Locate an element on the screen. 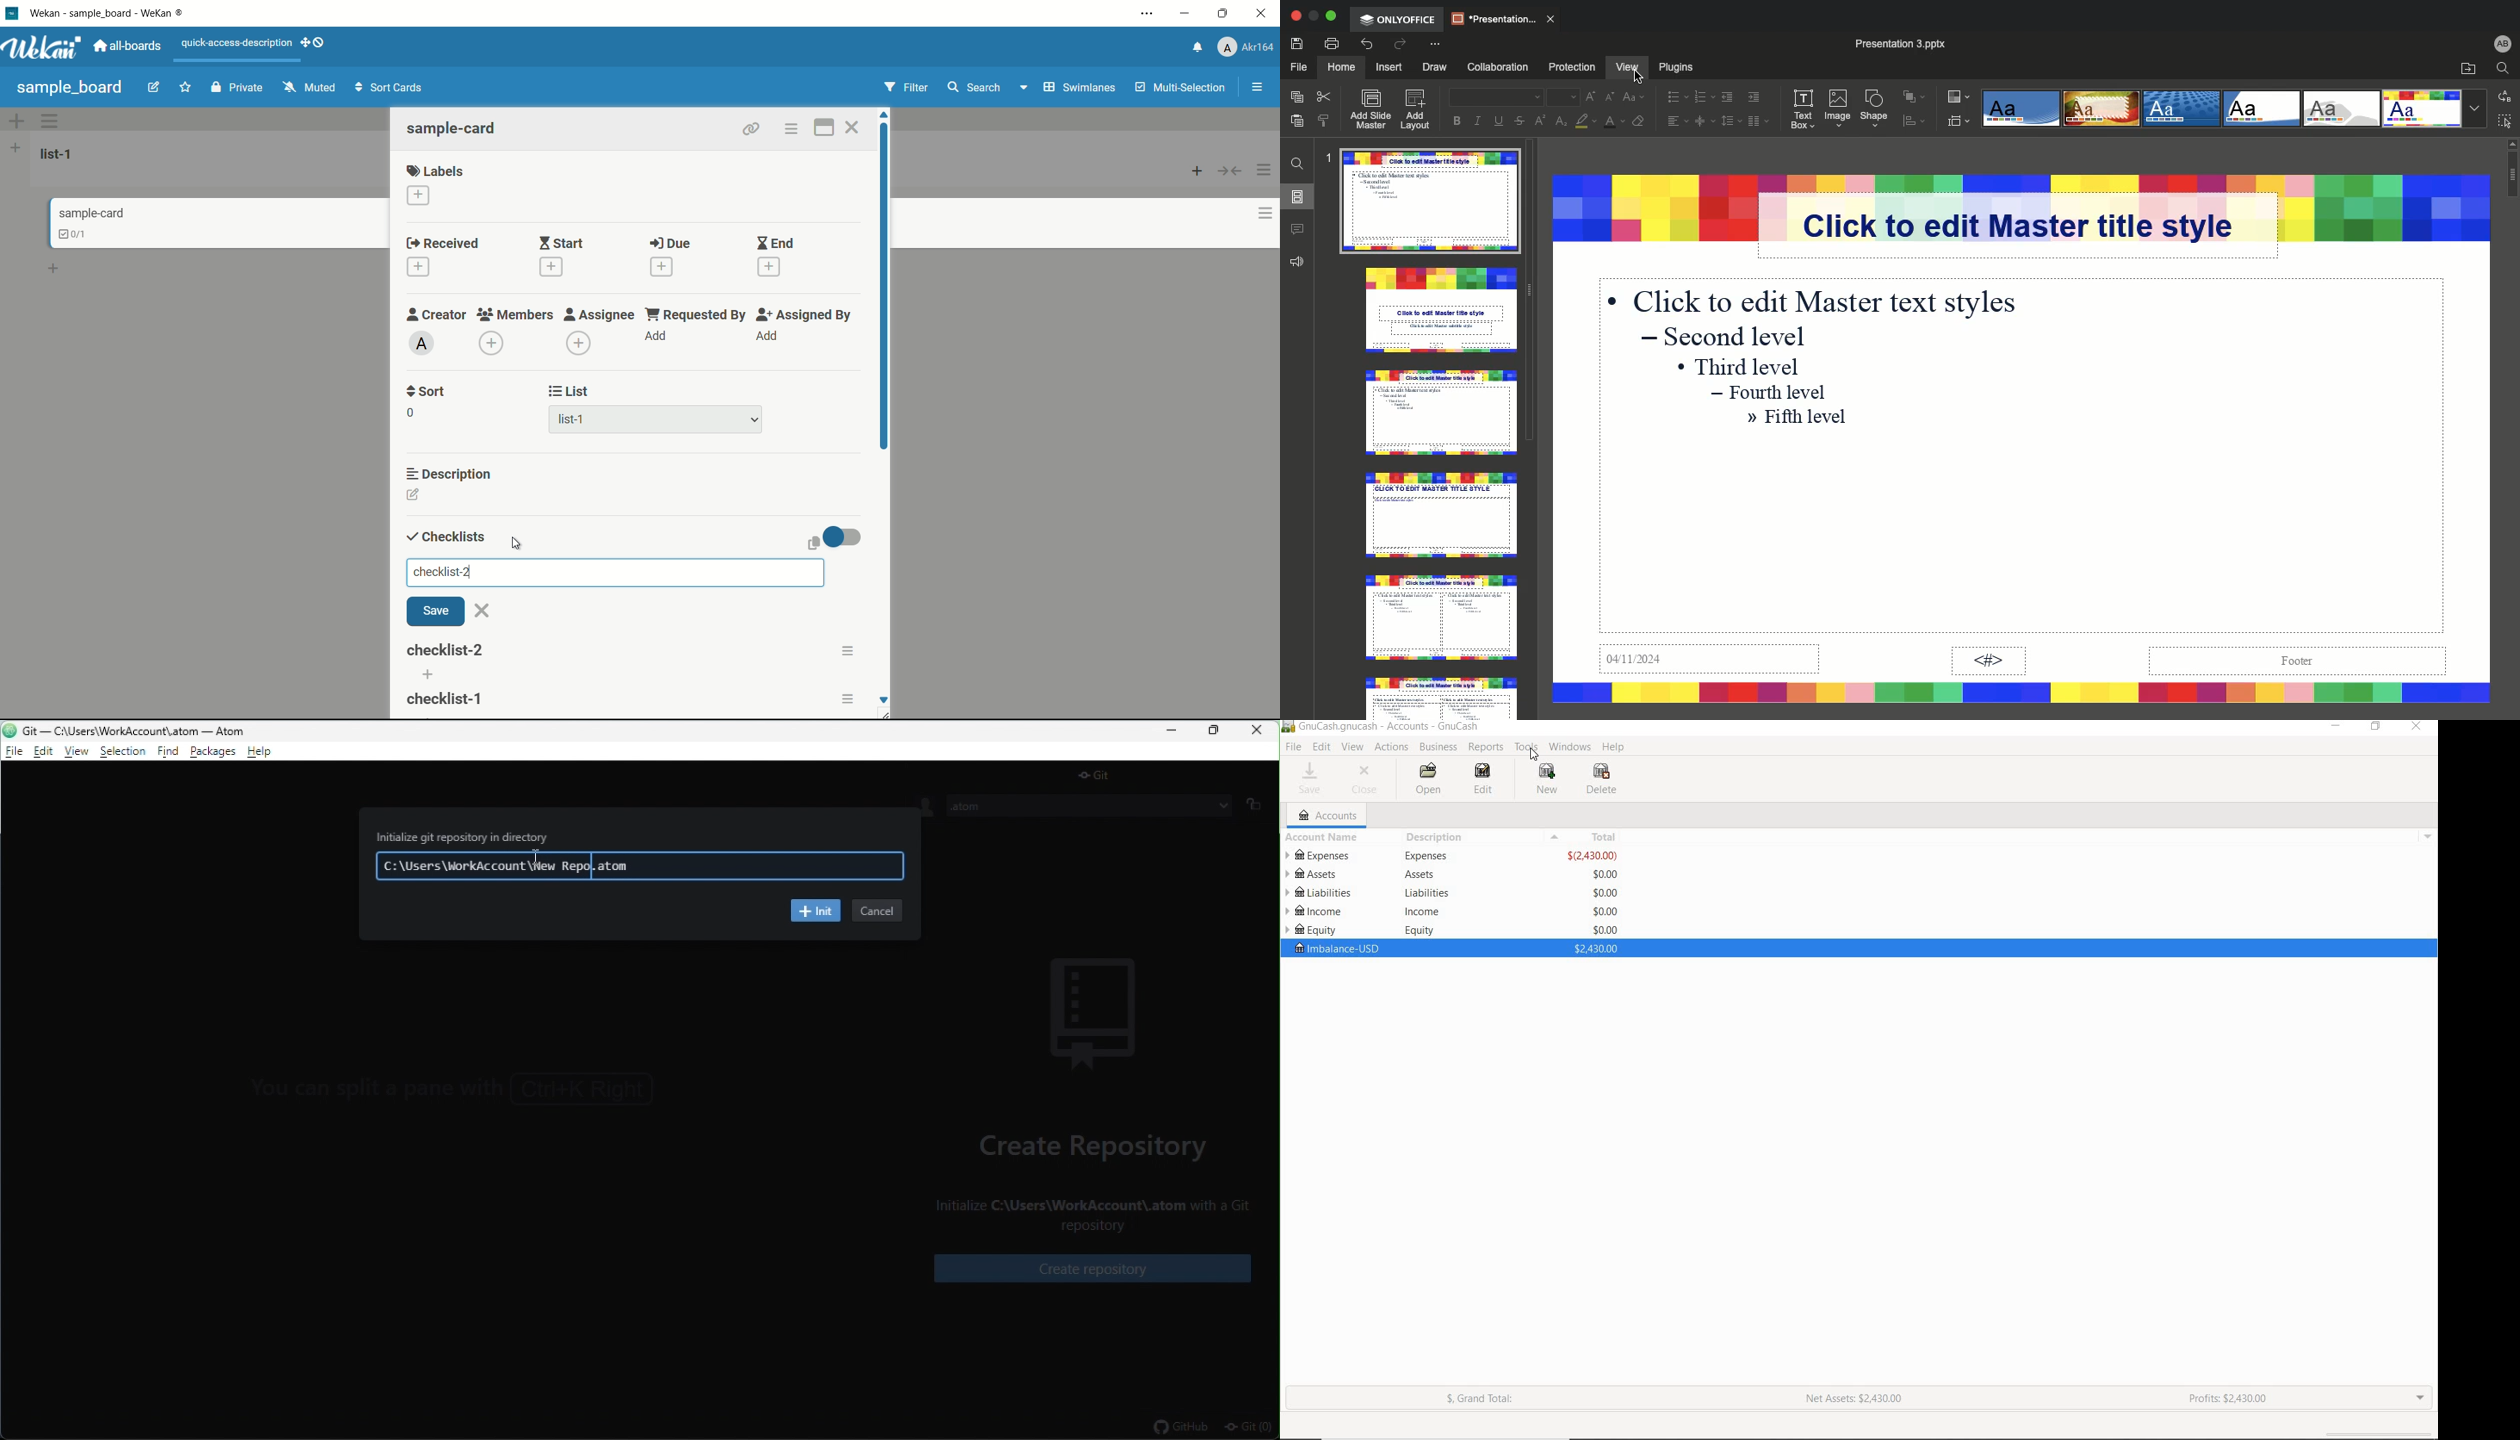 This screenshot has width=2520, height=1456. package is located at coordinates (213, 752).